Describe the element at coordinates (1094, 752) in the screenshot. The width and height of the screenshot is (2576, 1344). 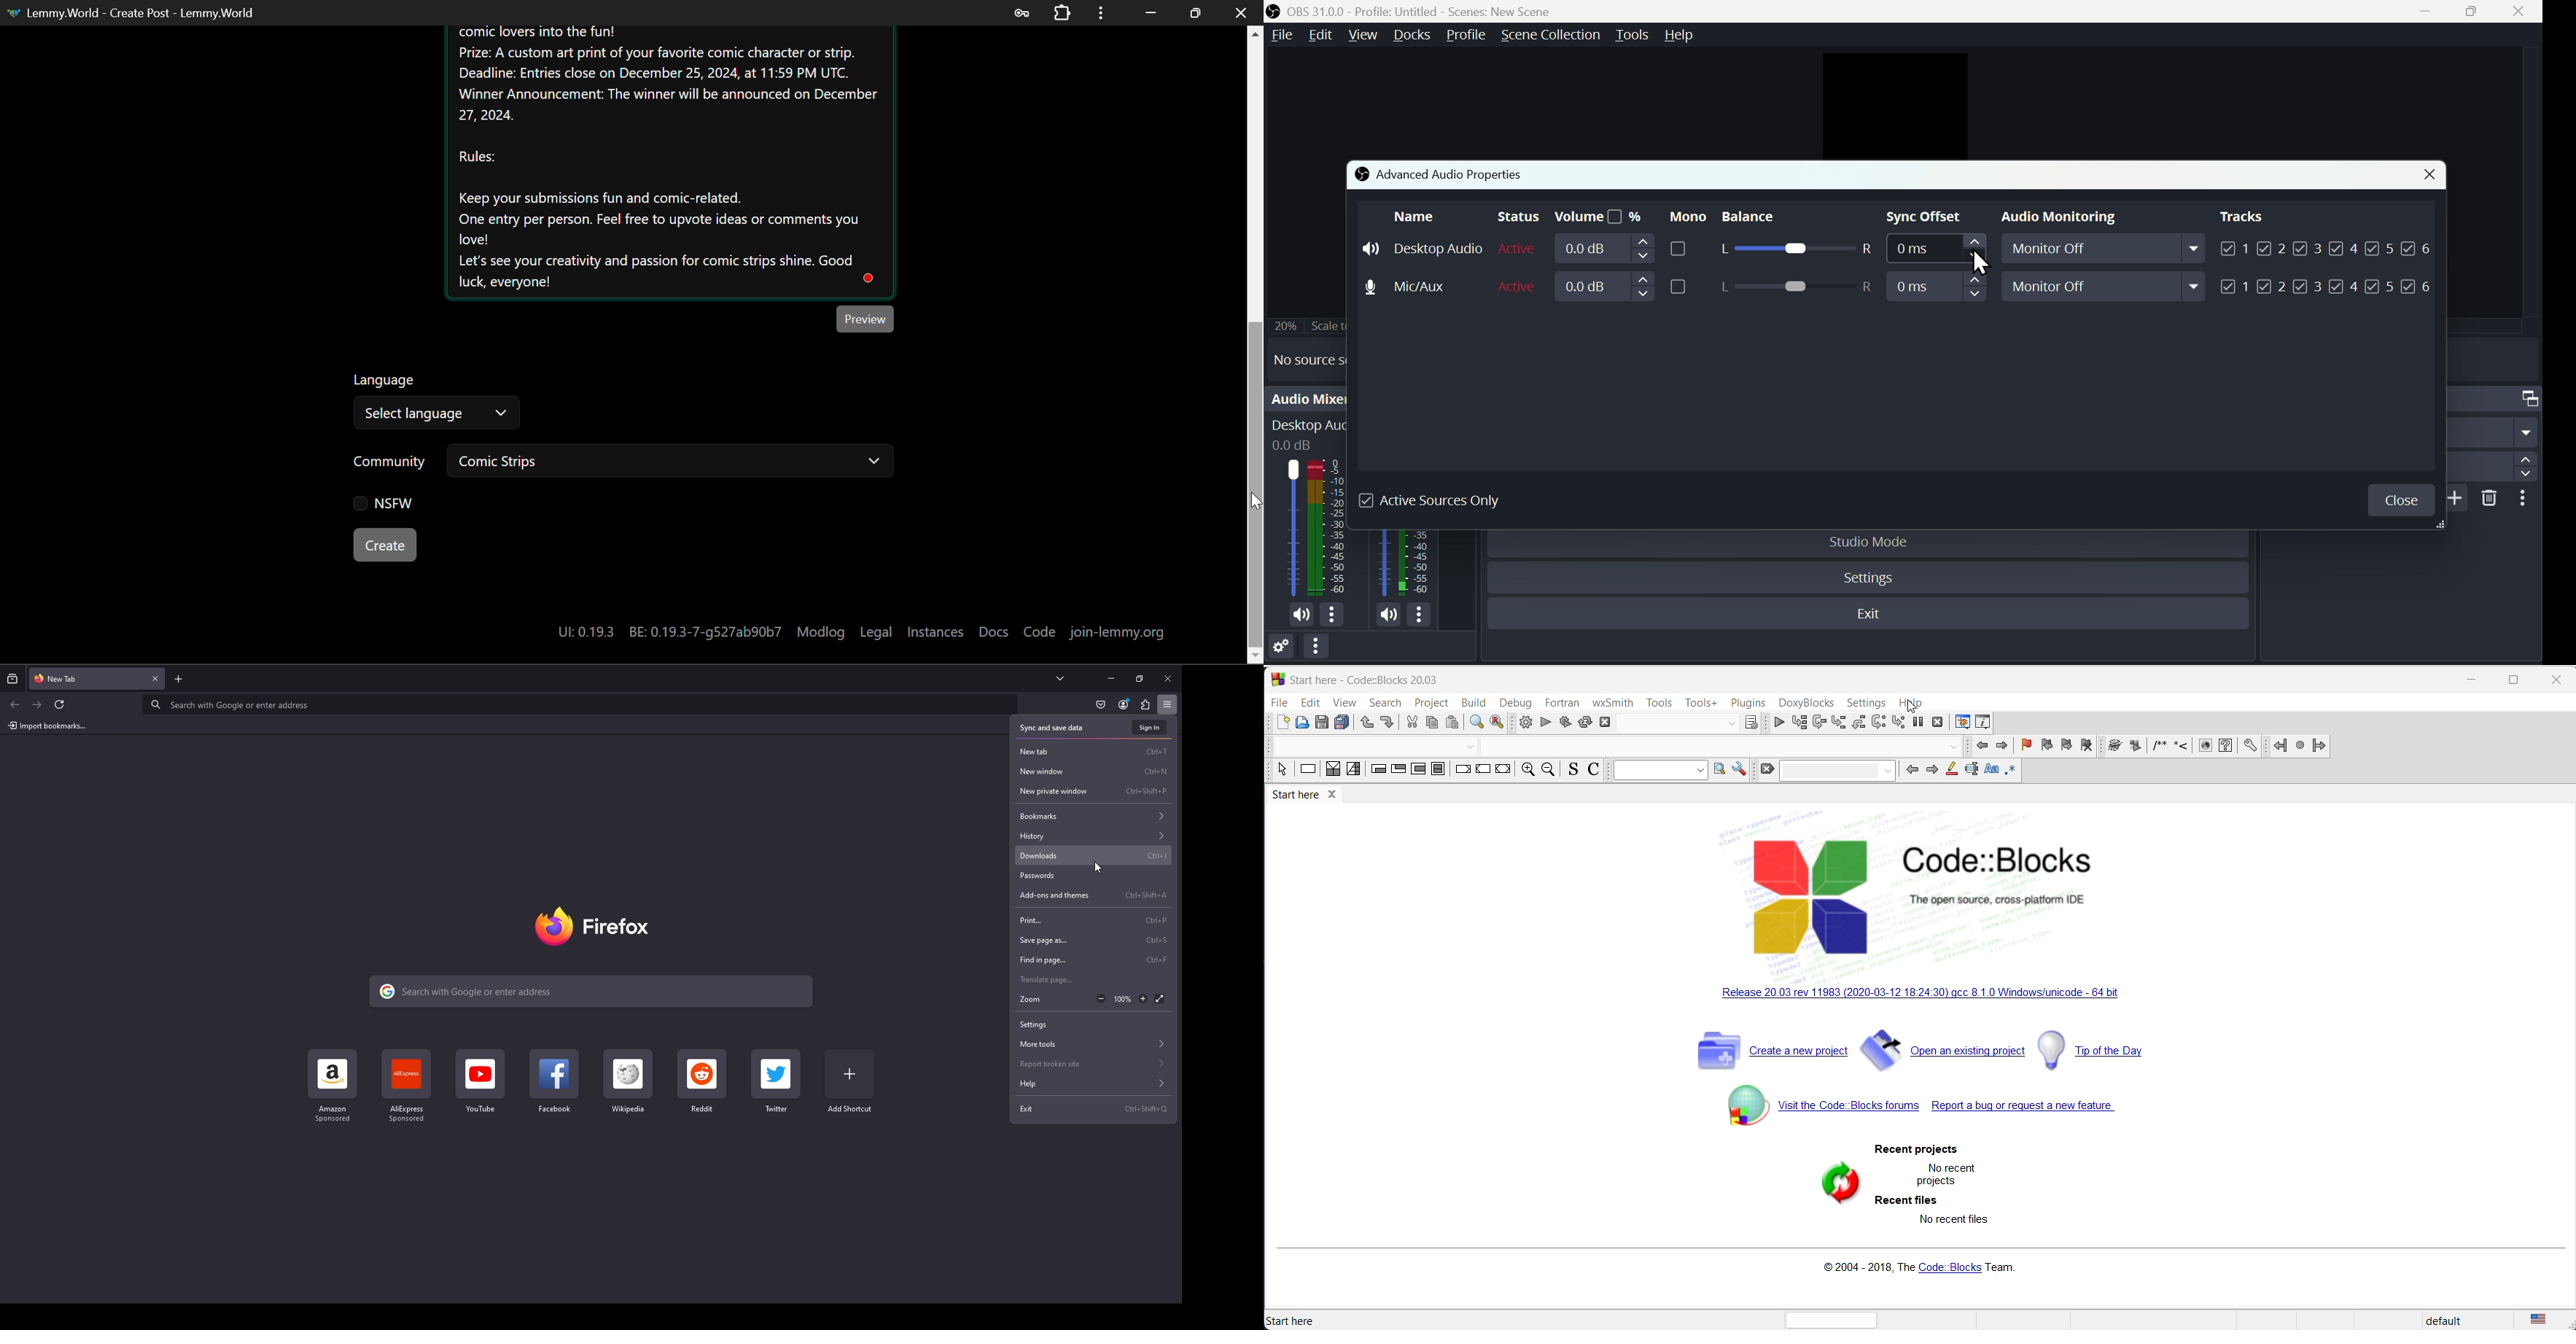
I see `New tab` at that location.